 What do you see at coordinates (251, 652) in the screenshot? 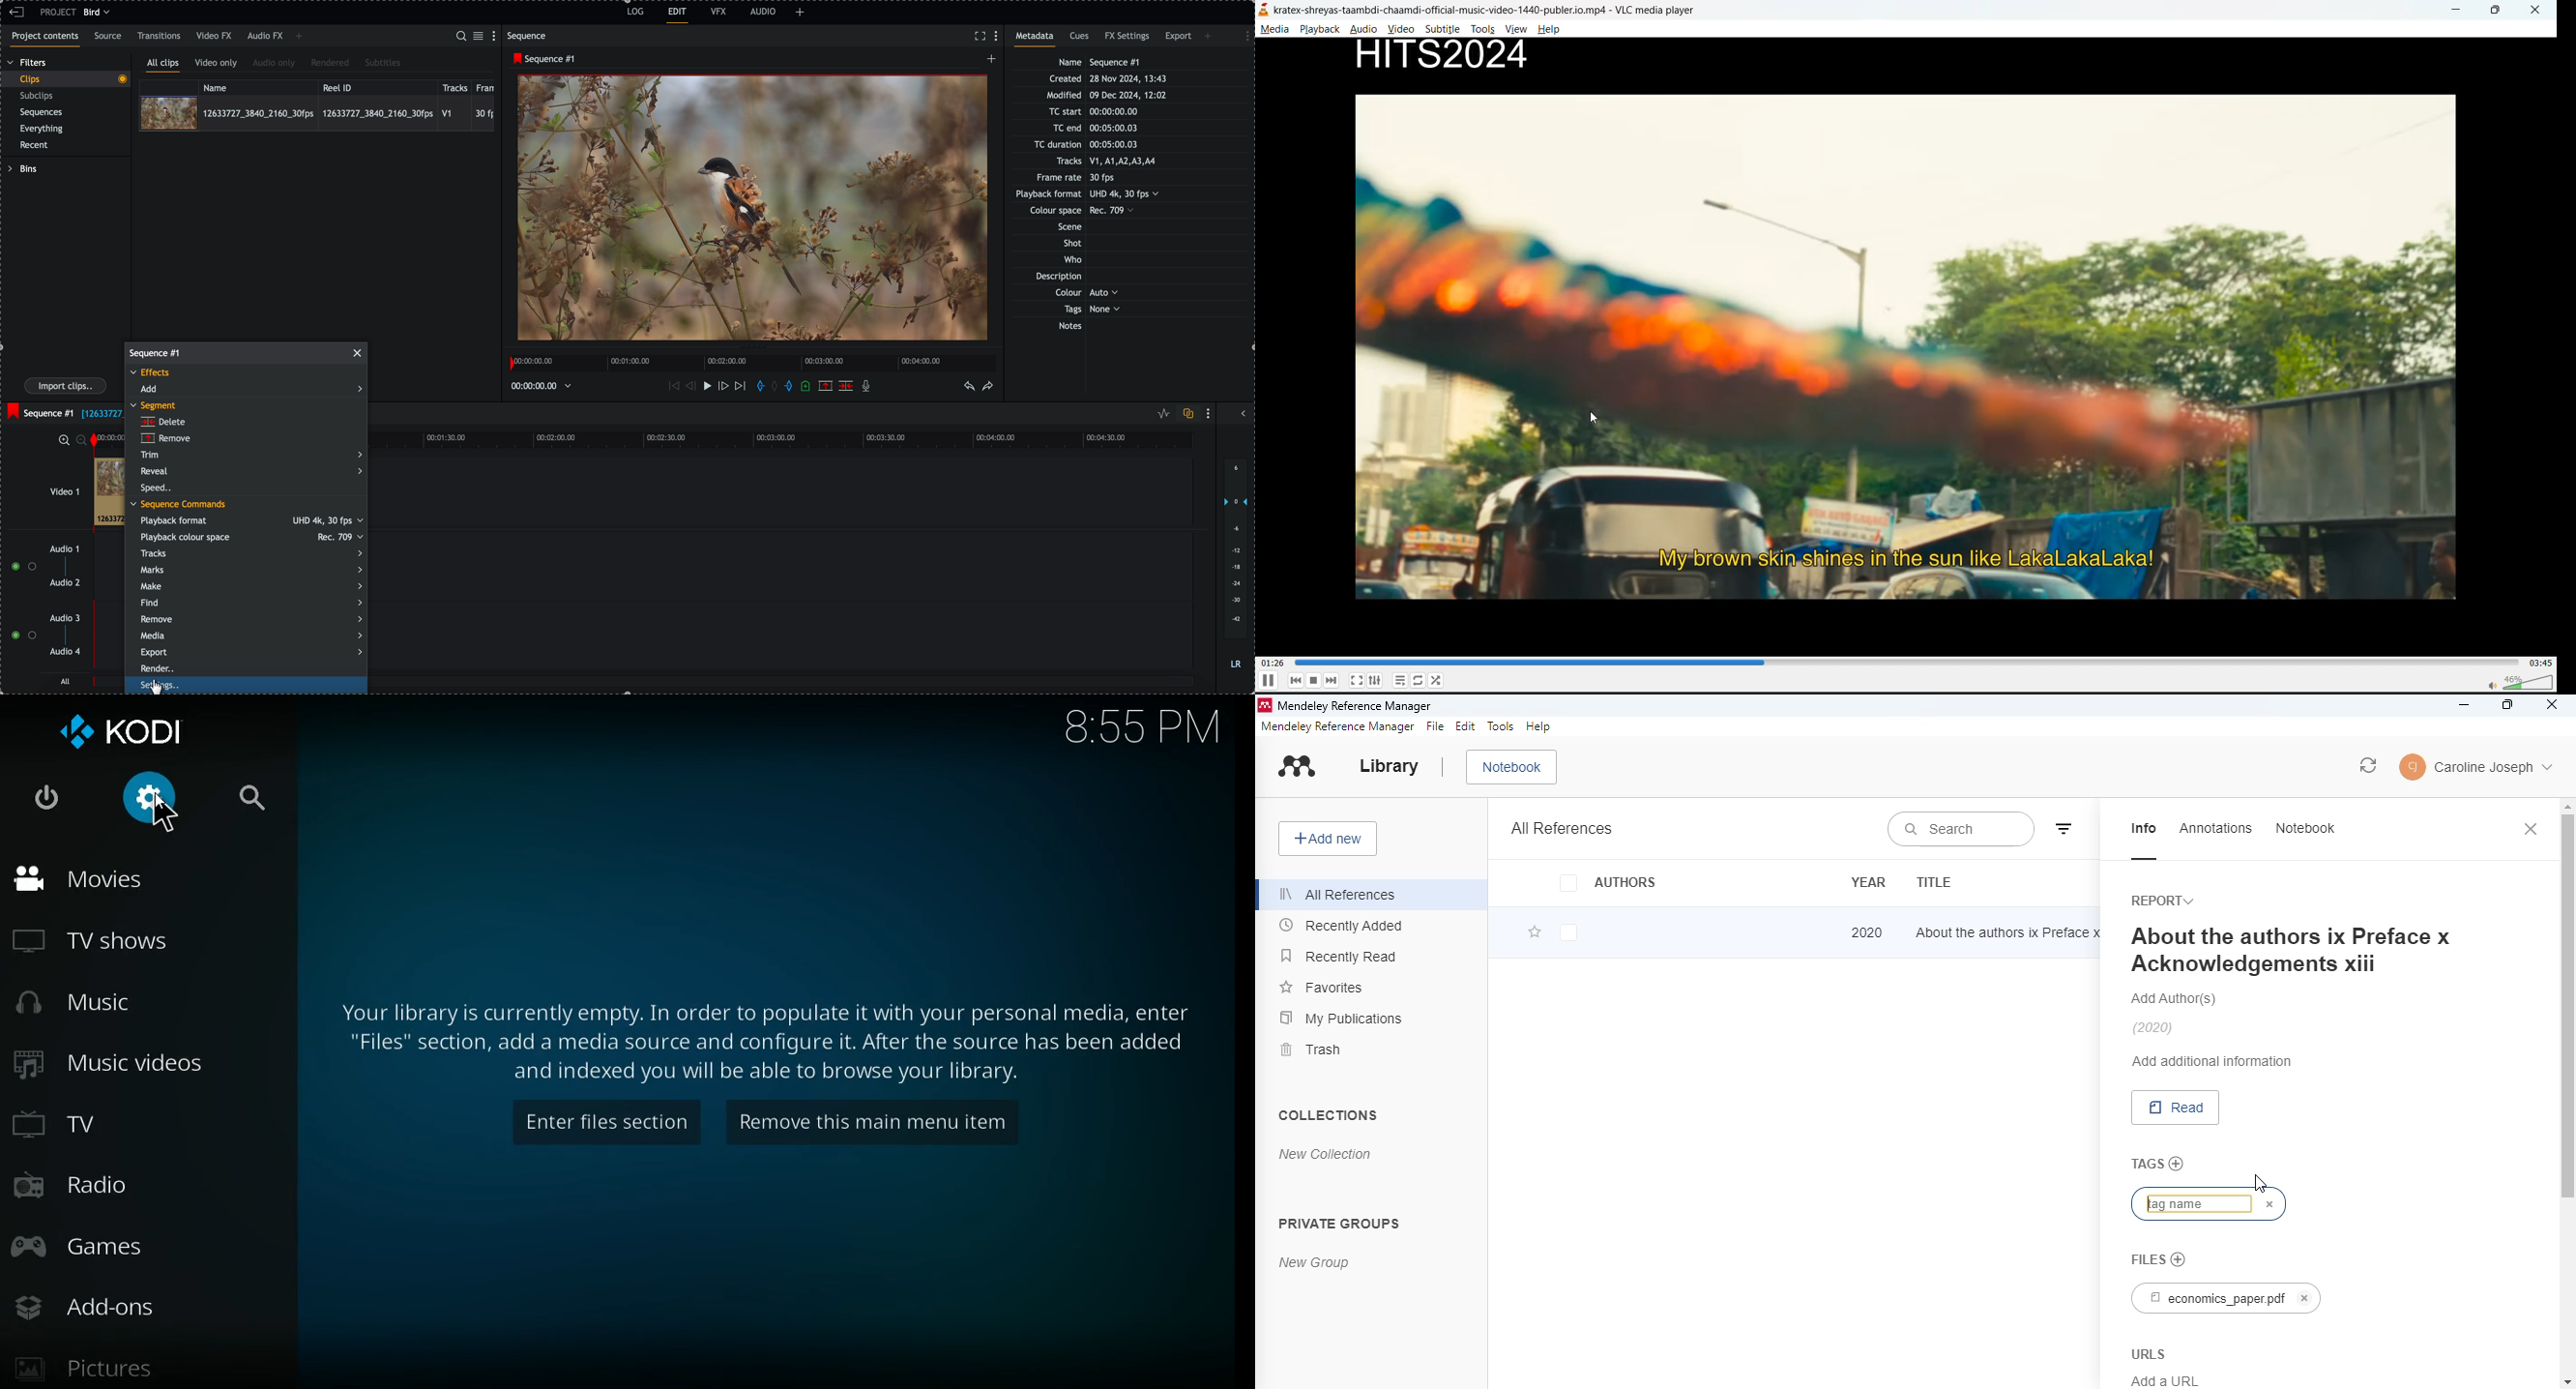
I see `export` at bounding box center [251, 652].